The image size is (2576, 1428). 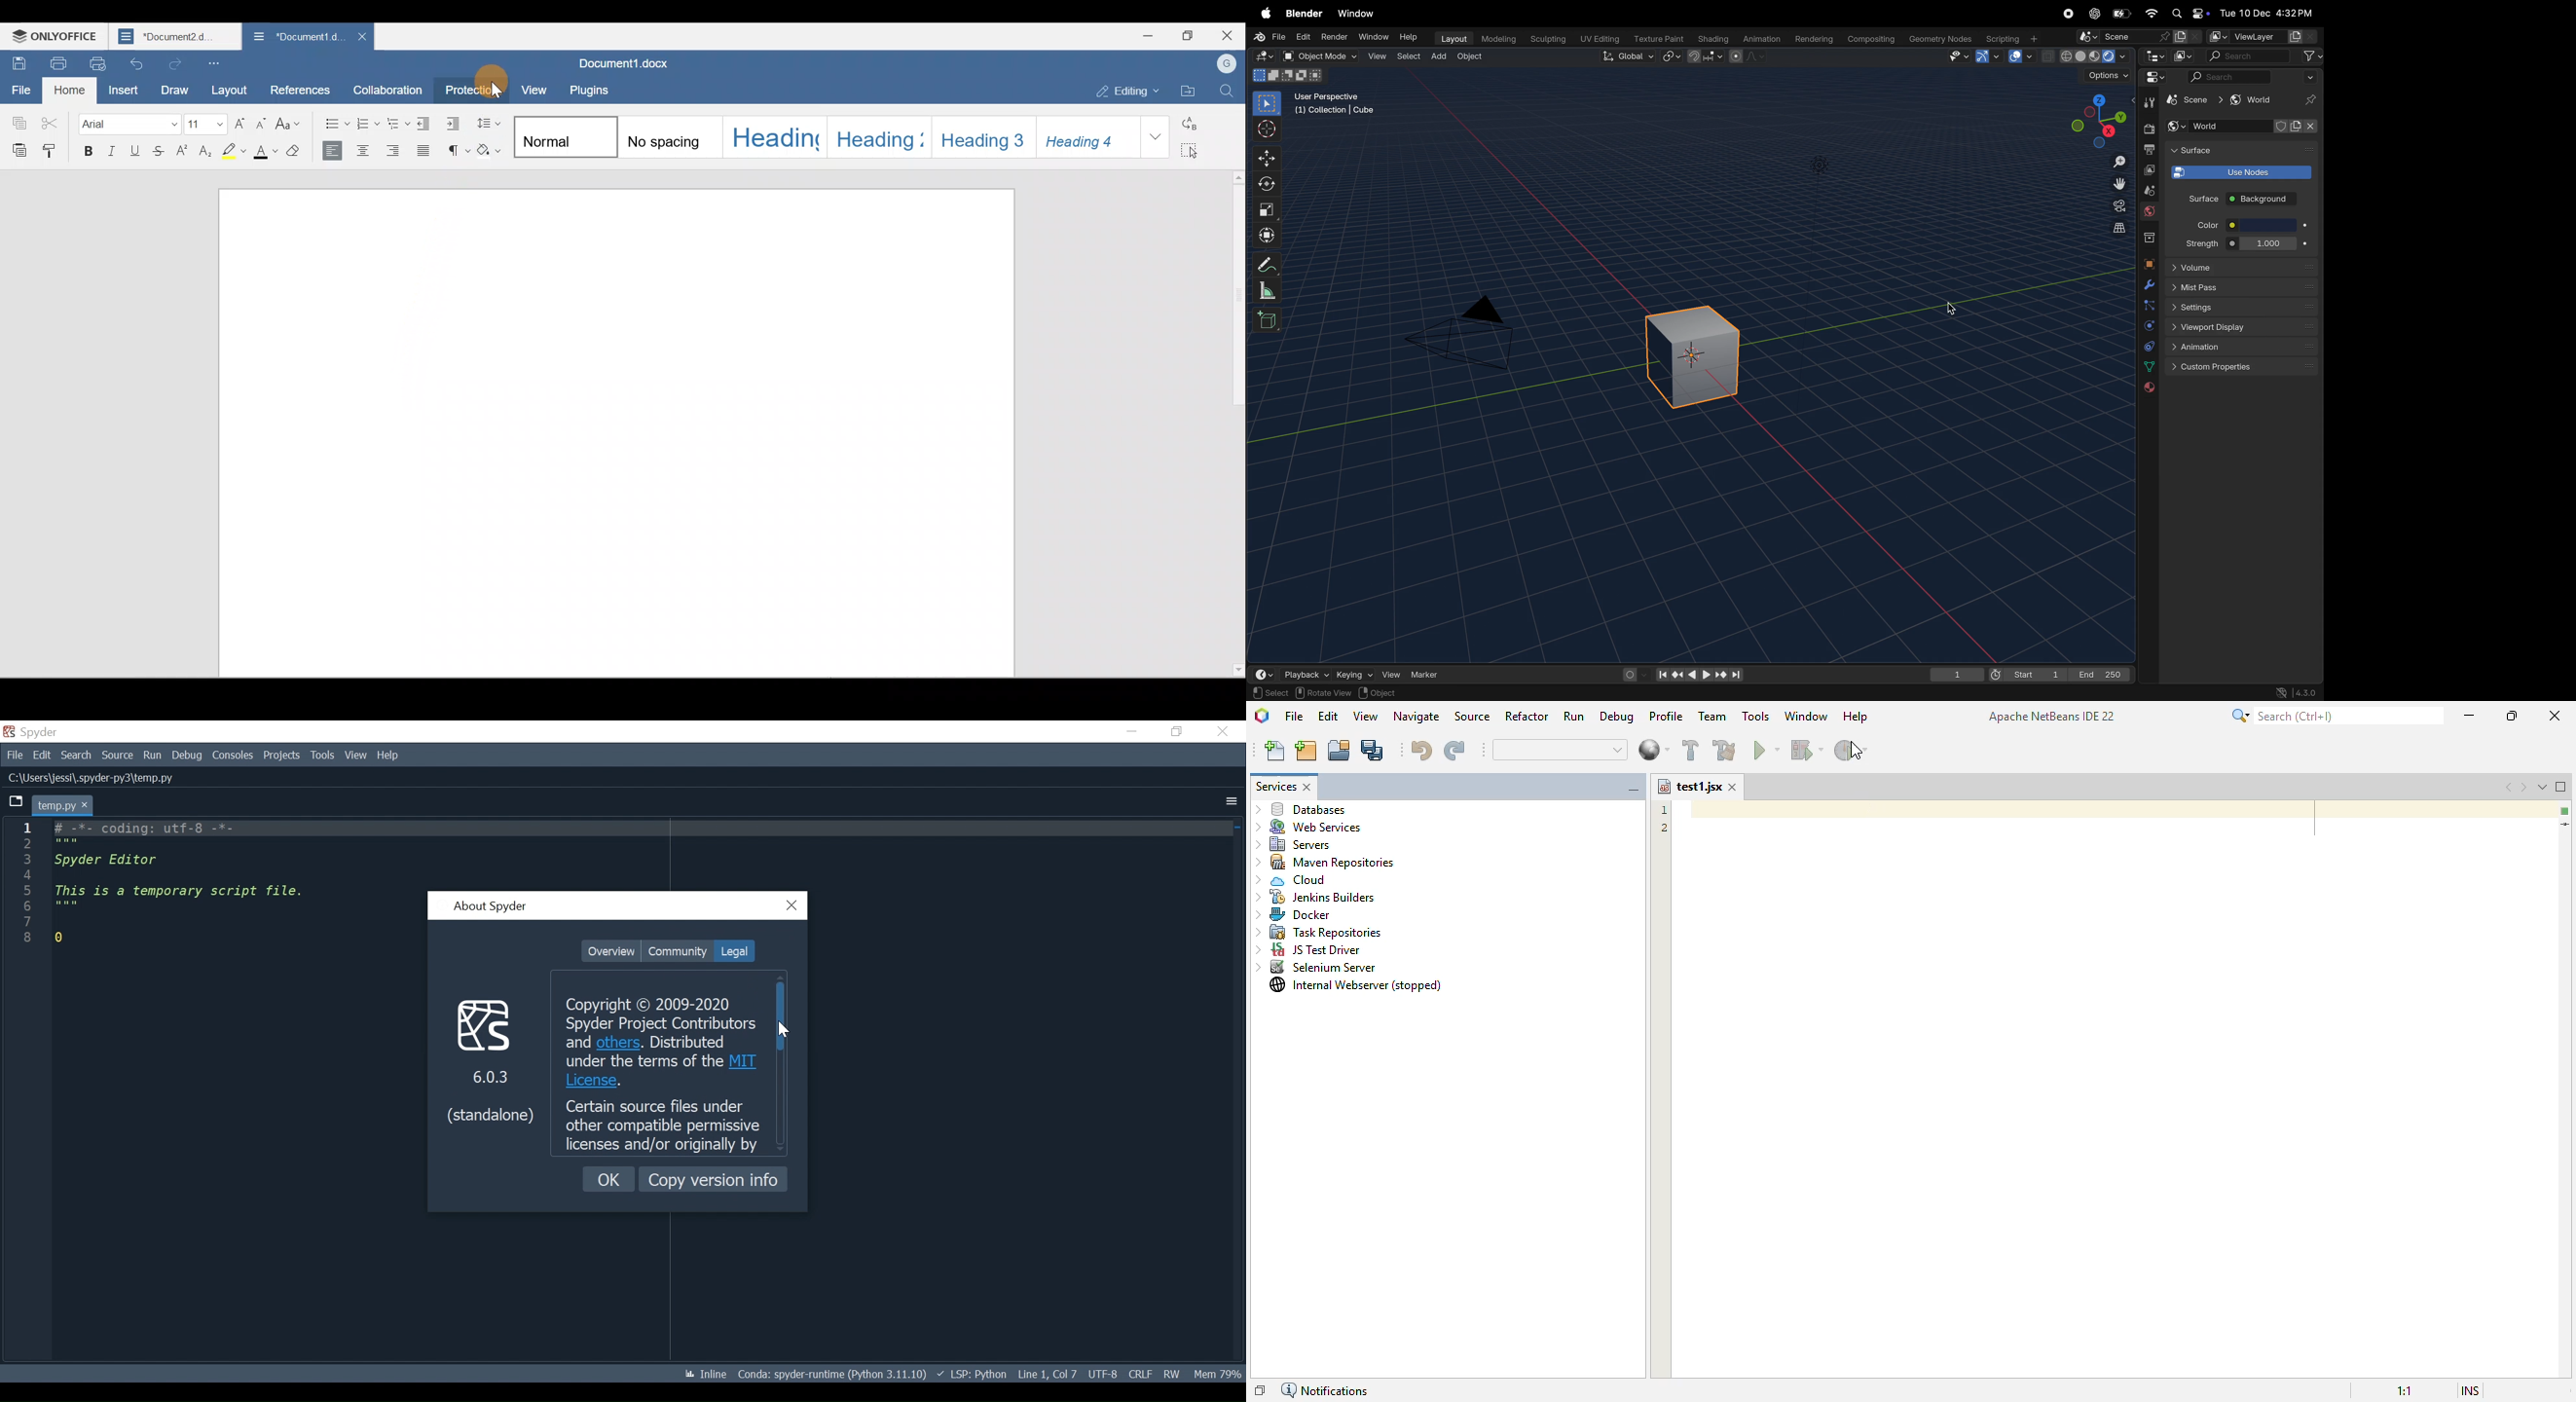 I want to click on About Spyder, so click(x=489, y=907).